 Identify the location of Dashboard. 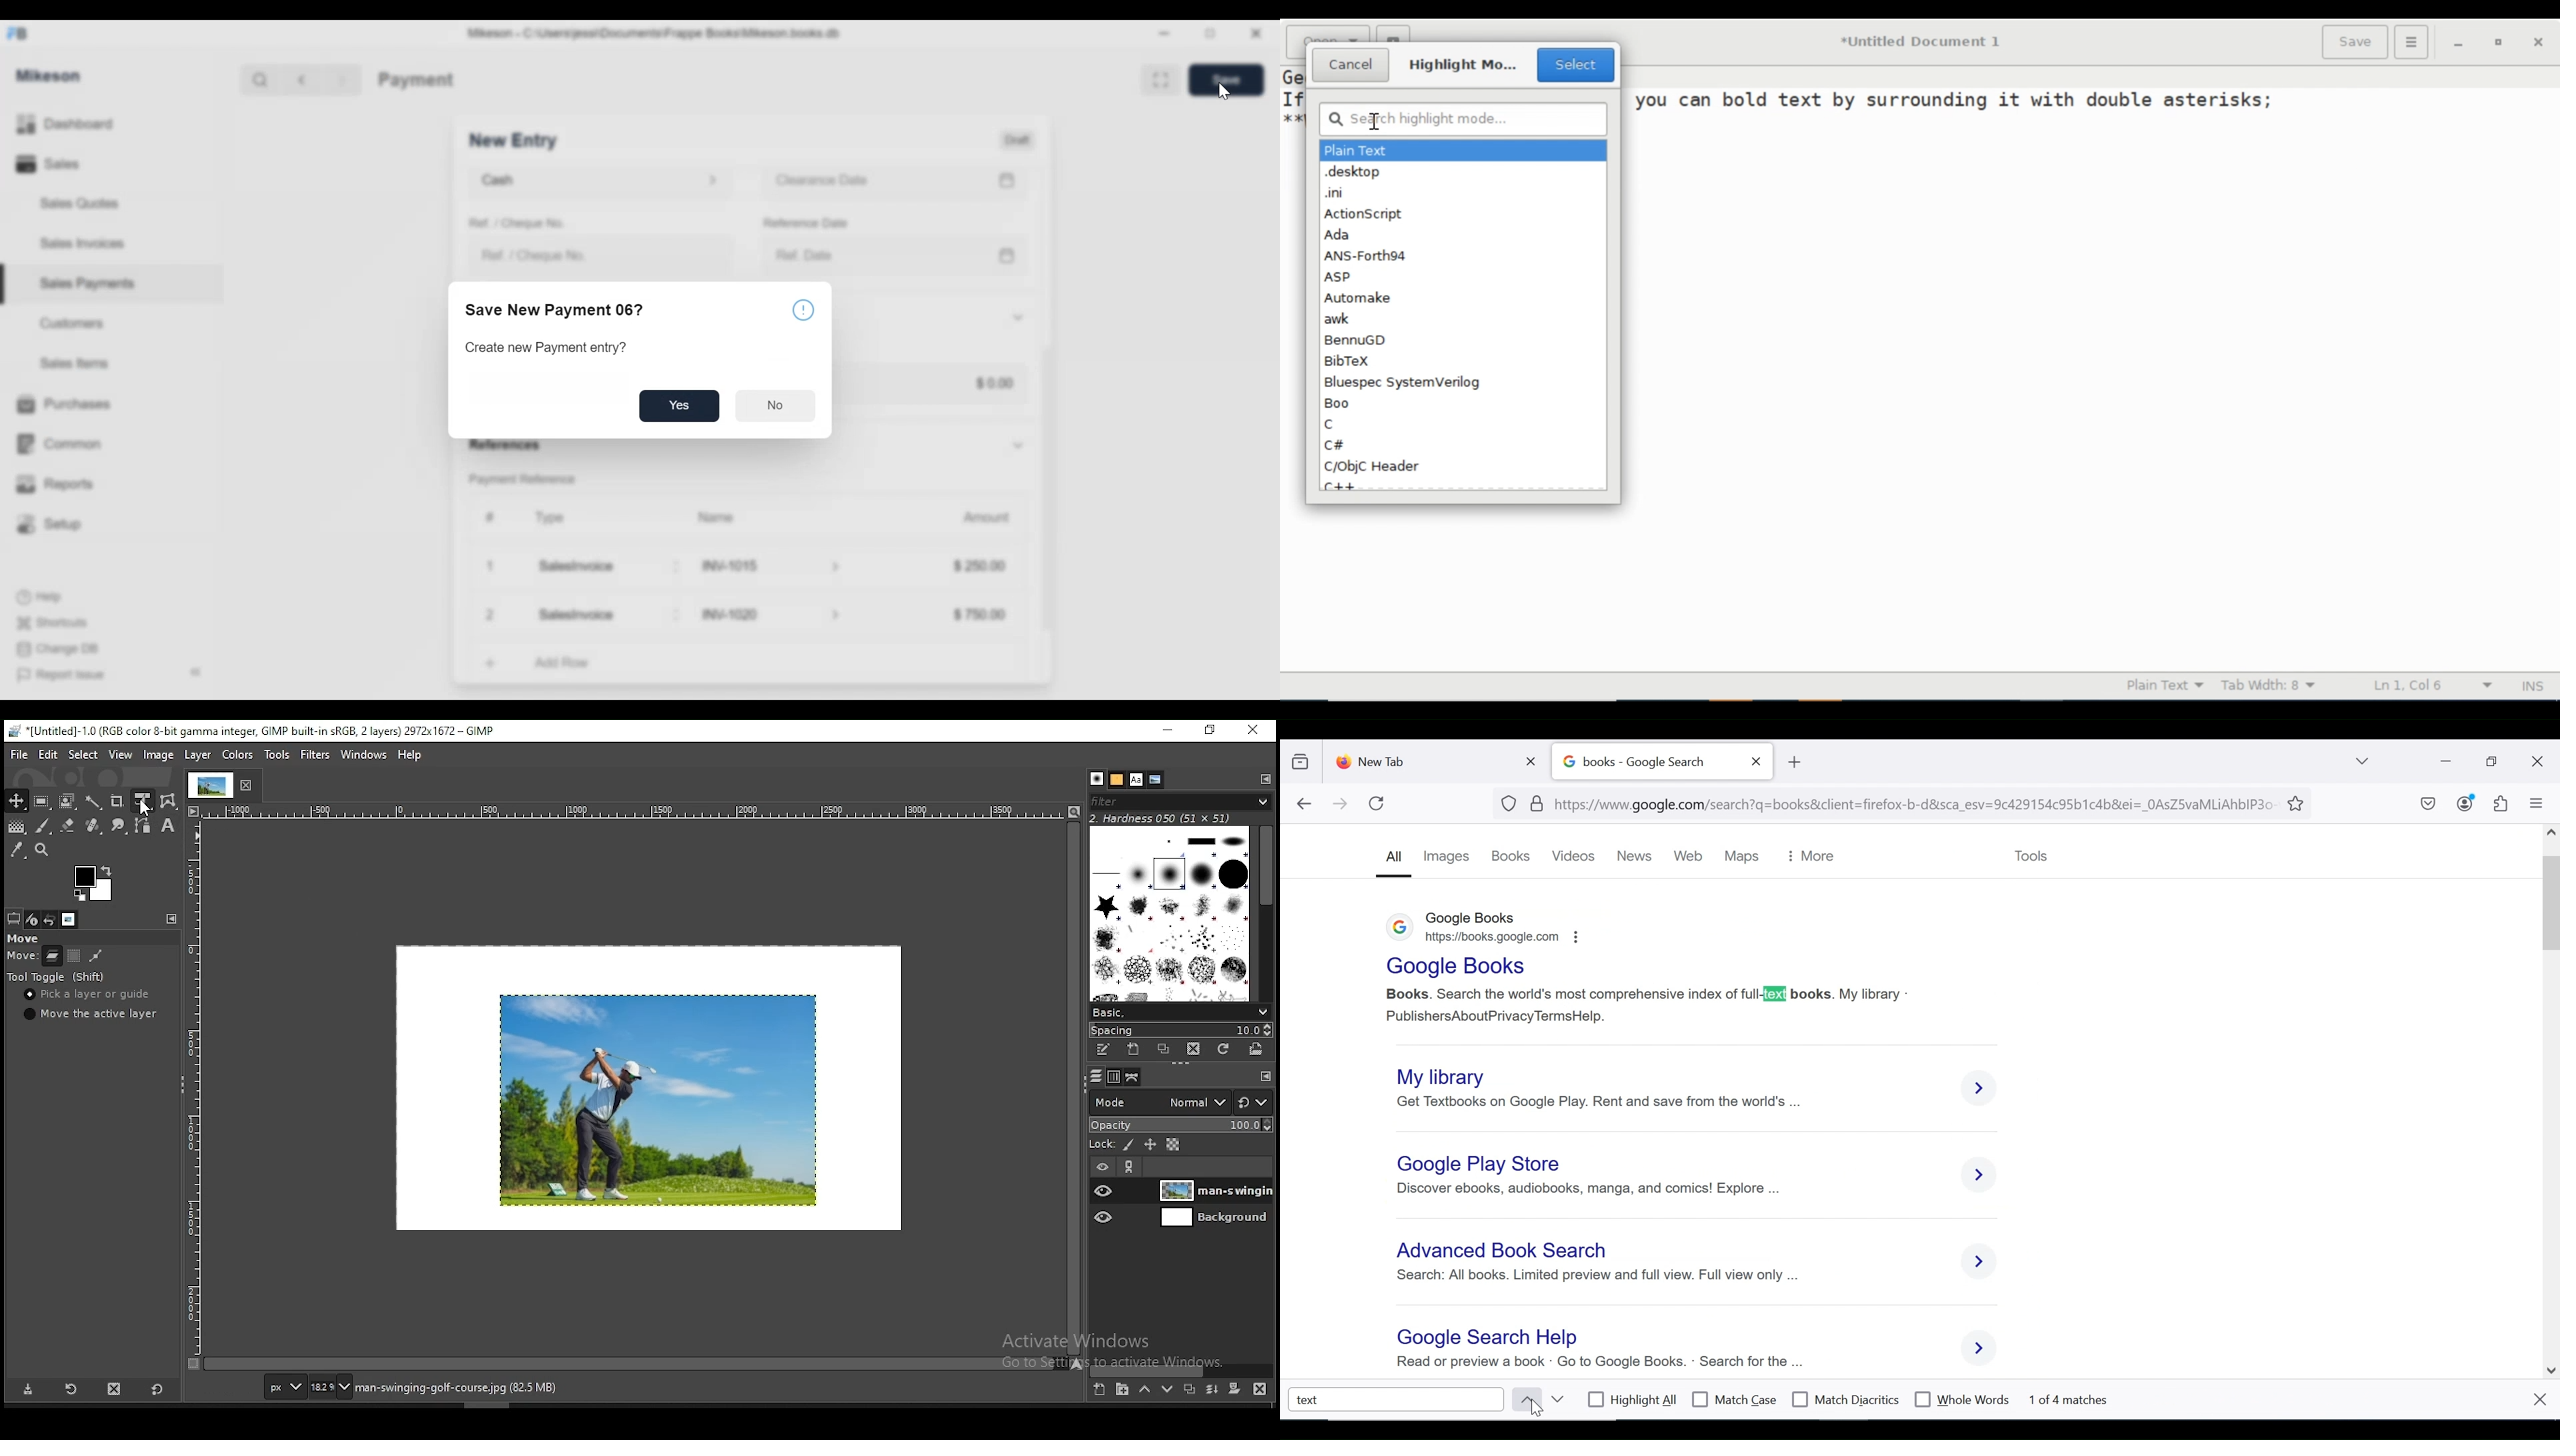
(87, 125).